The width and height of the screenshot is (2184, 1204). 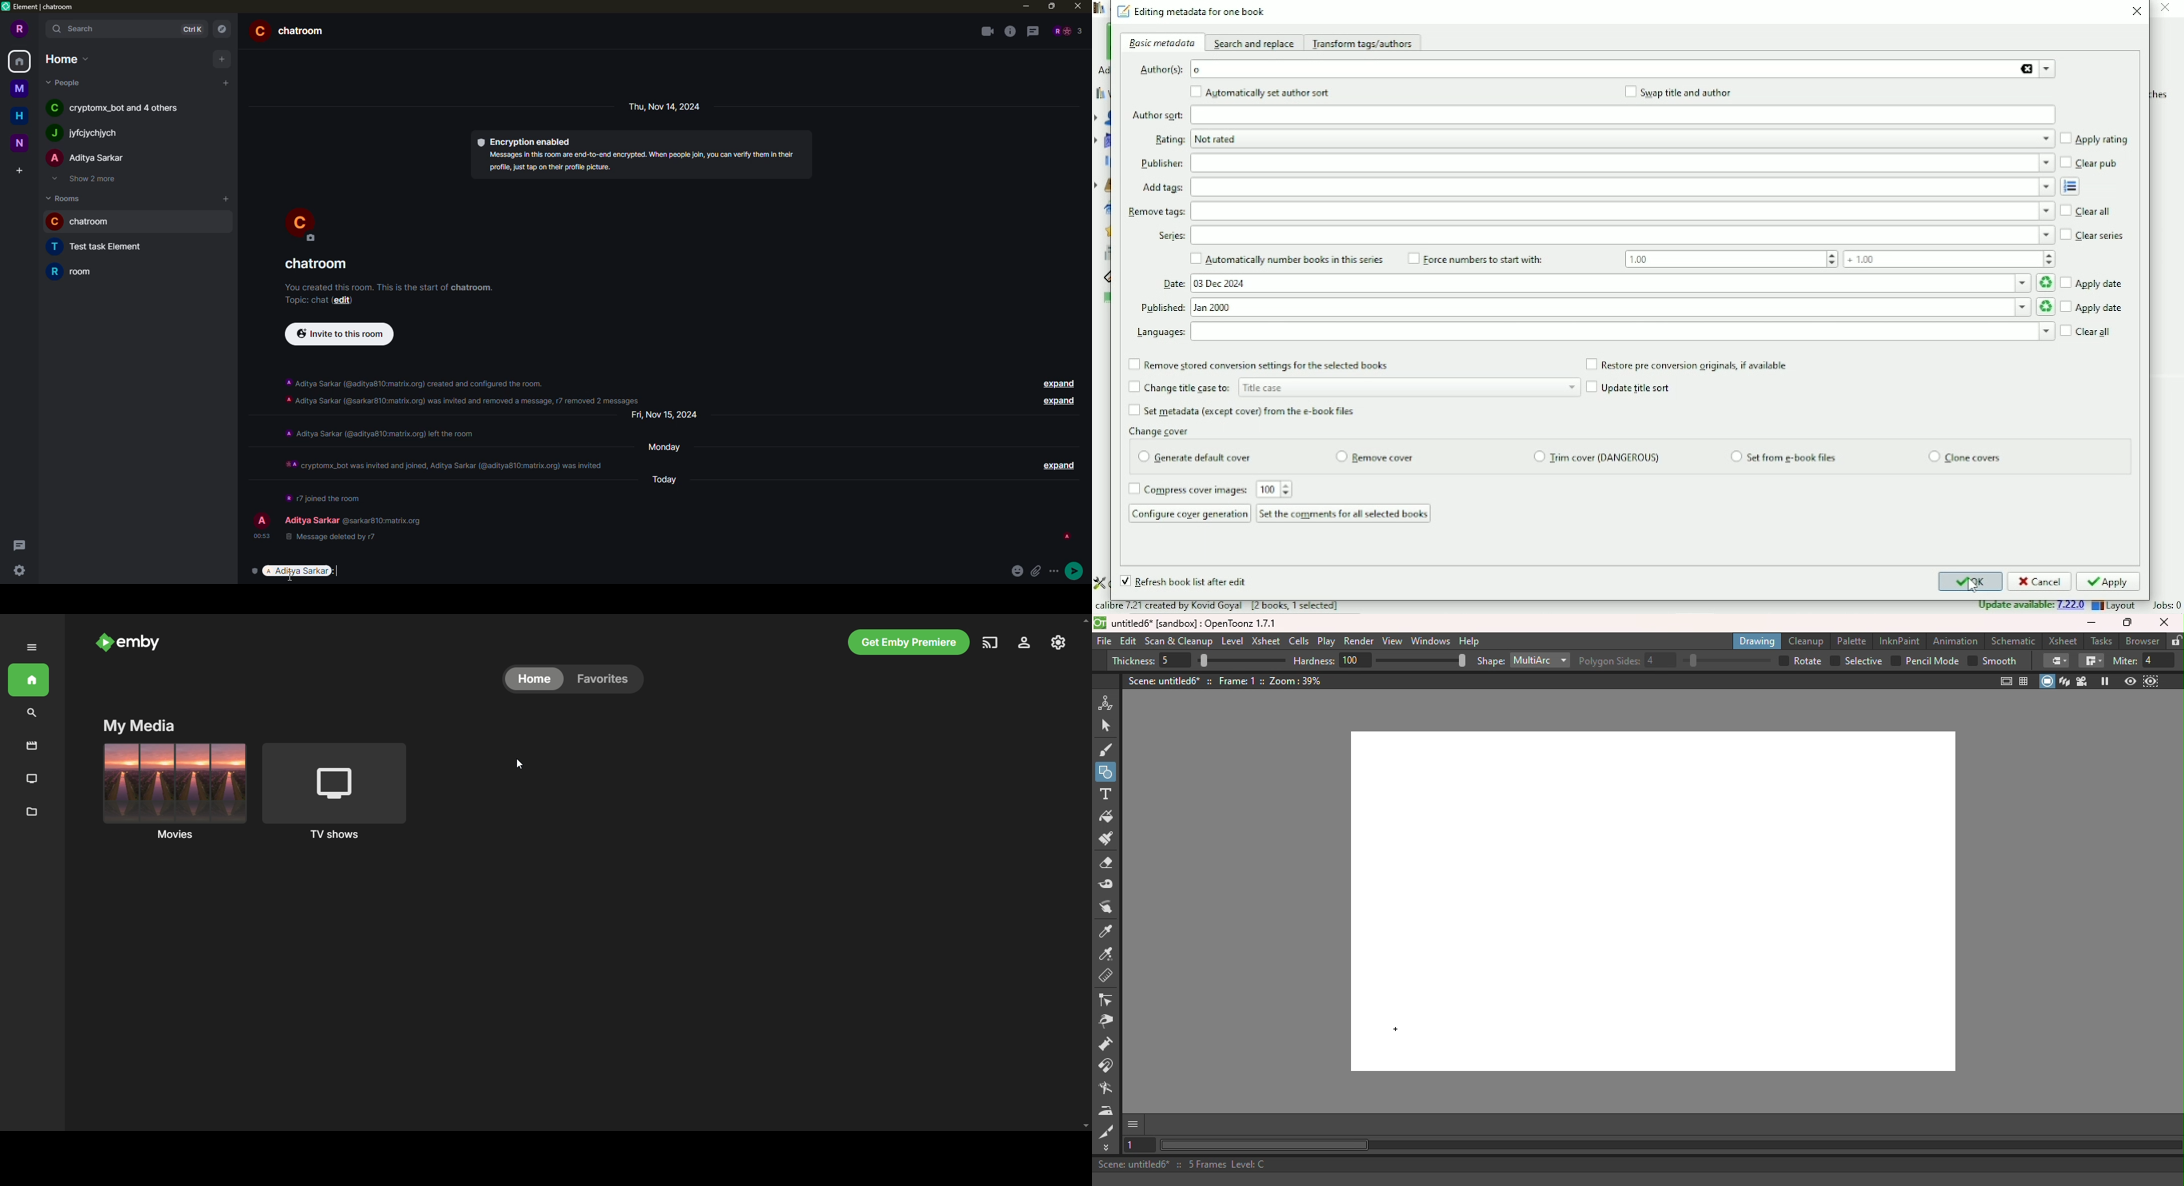 What do you see at coordinates (526, 140) in the screenshot?
I see `encryption enabled` at bounding box center [526, 140].